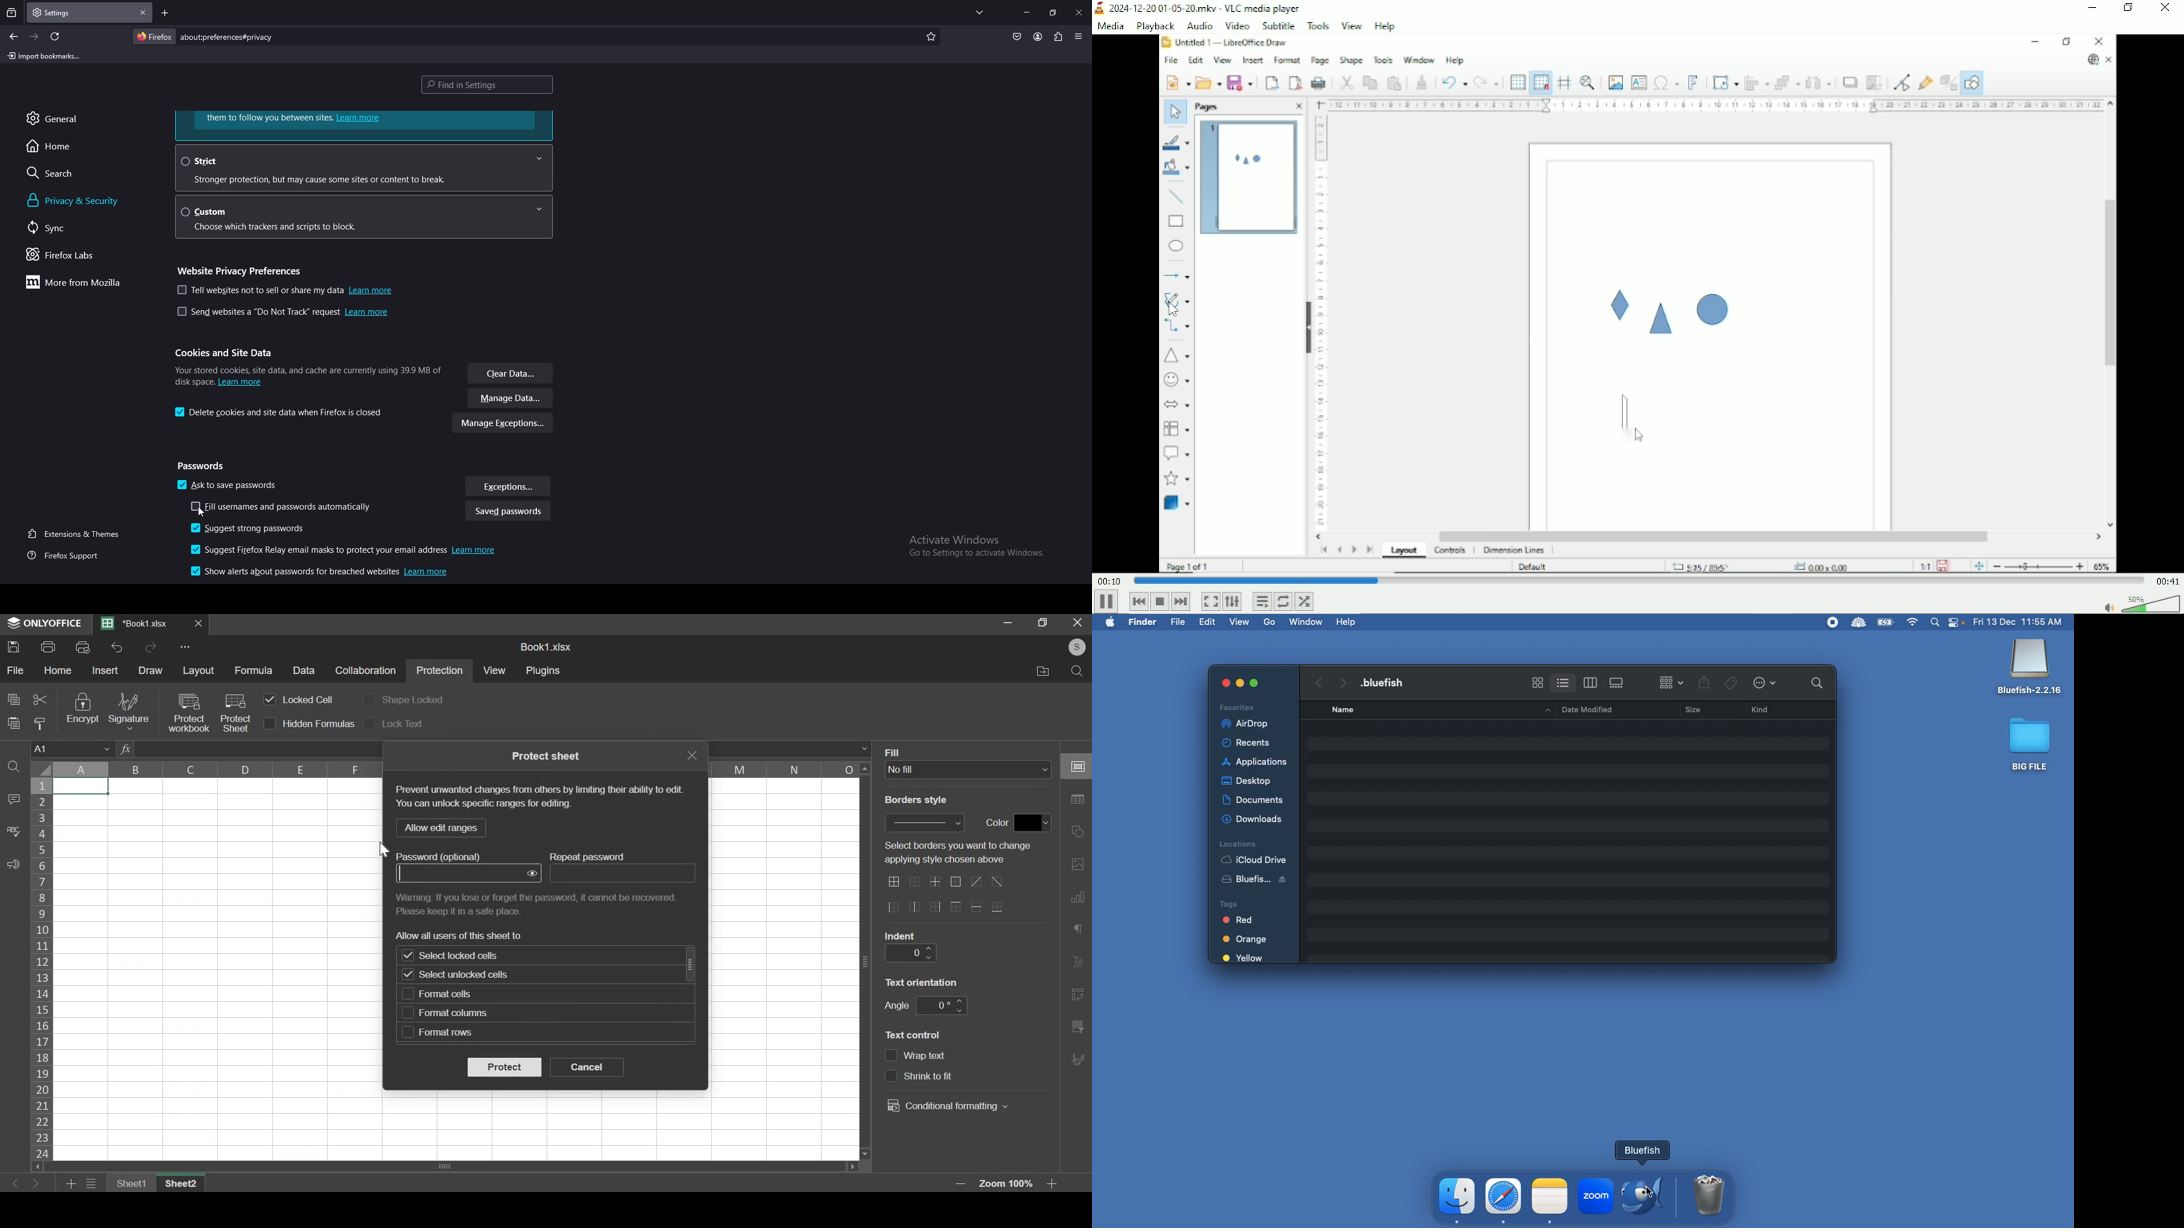 The height and width of the screenshot is (1232, 2184). I want to click on text, so click(548, 755).